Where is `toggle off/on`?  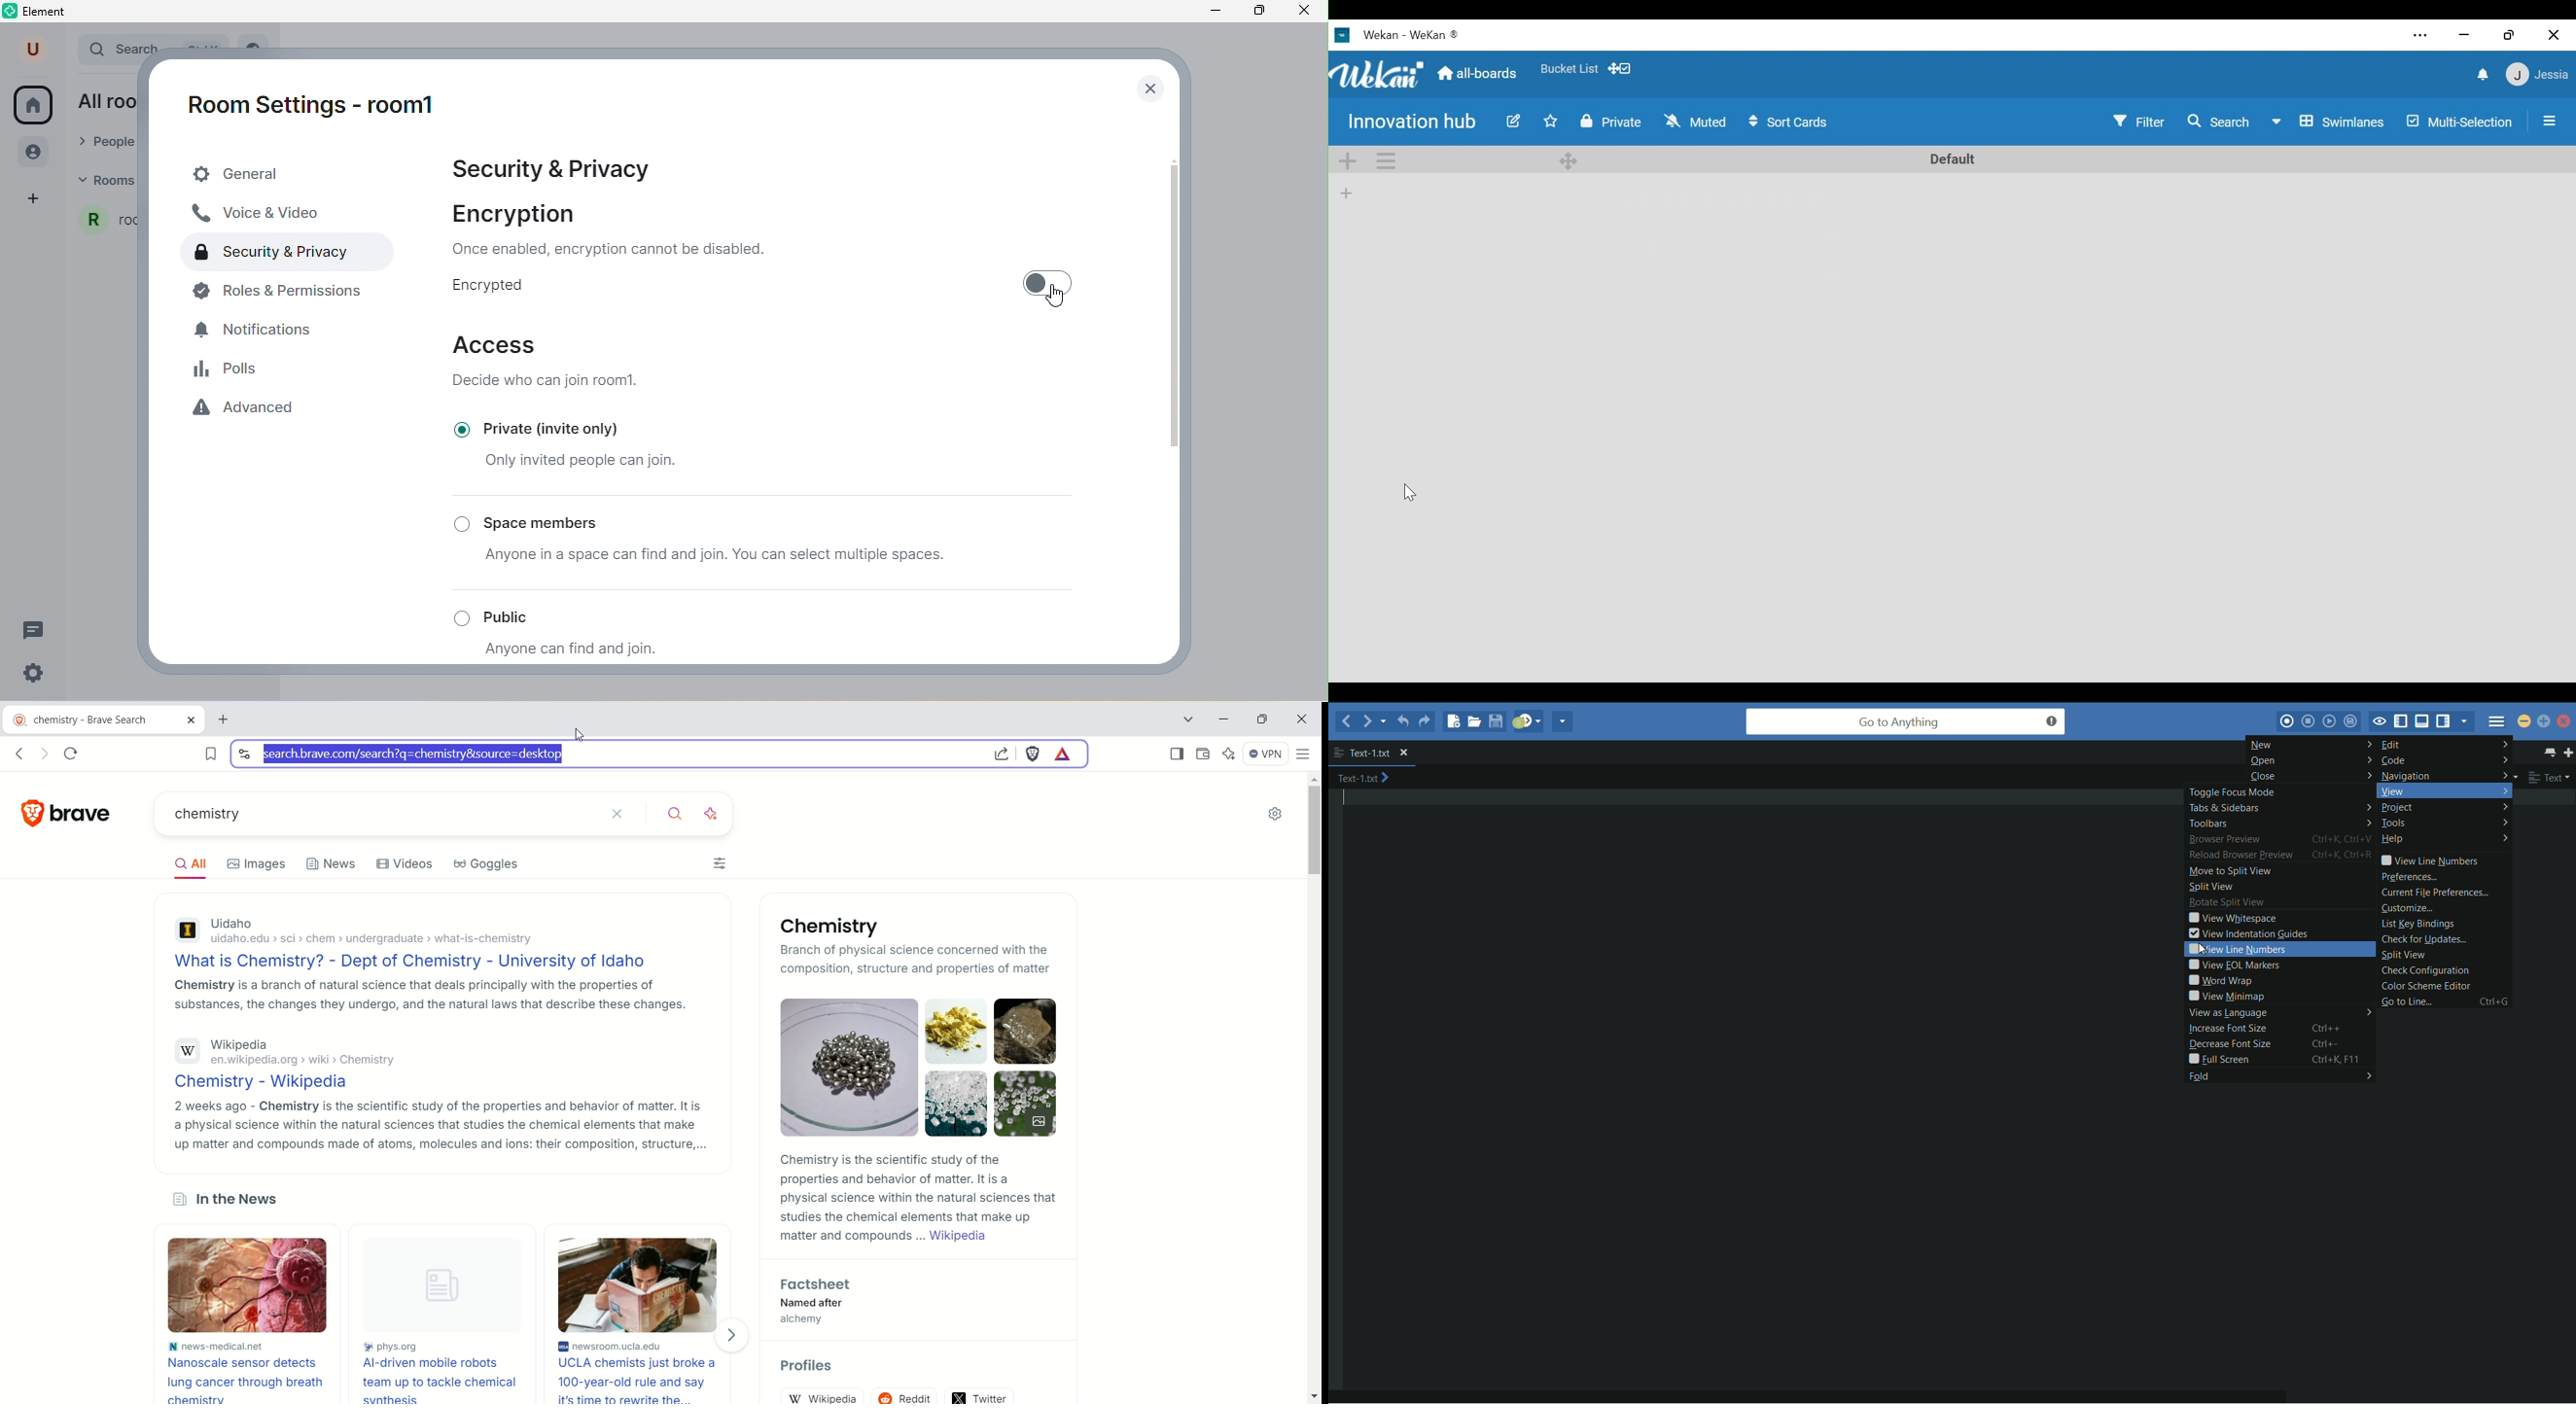
toggle off/on is located at coordinates (1047, 283).